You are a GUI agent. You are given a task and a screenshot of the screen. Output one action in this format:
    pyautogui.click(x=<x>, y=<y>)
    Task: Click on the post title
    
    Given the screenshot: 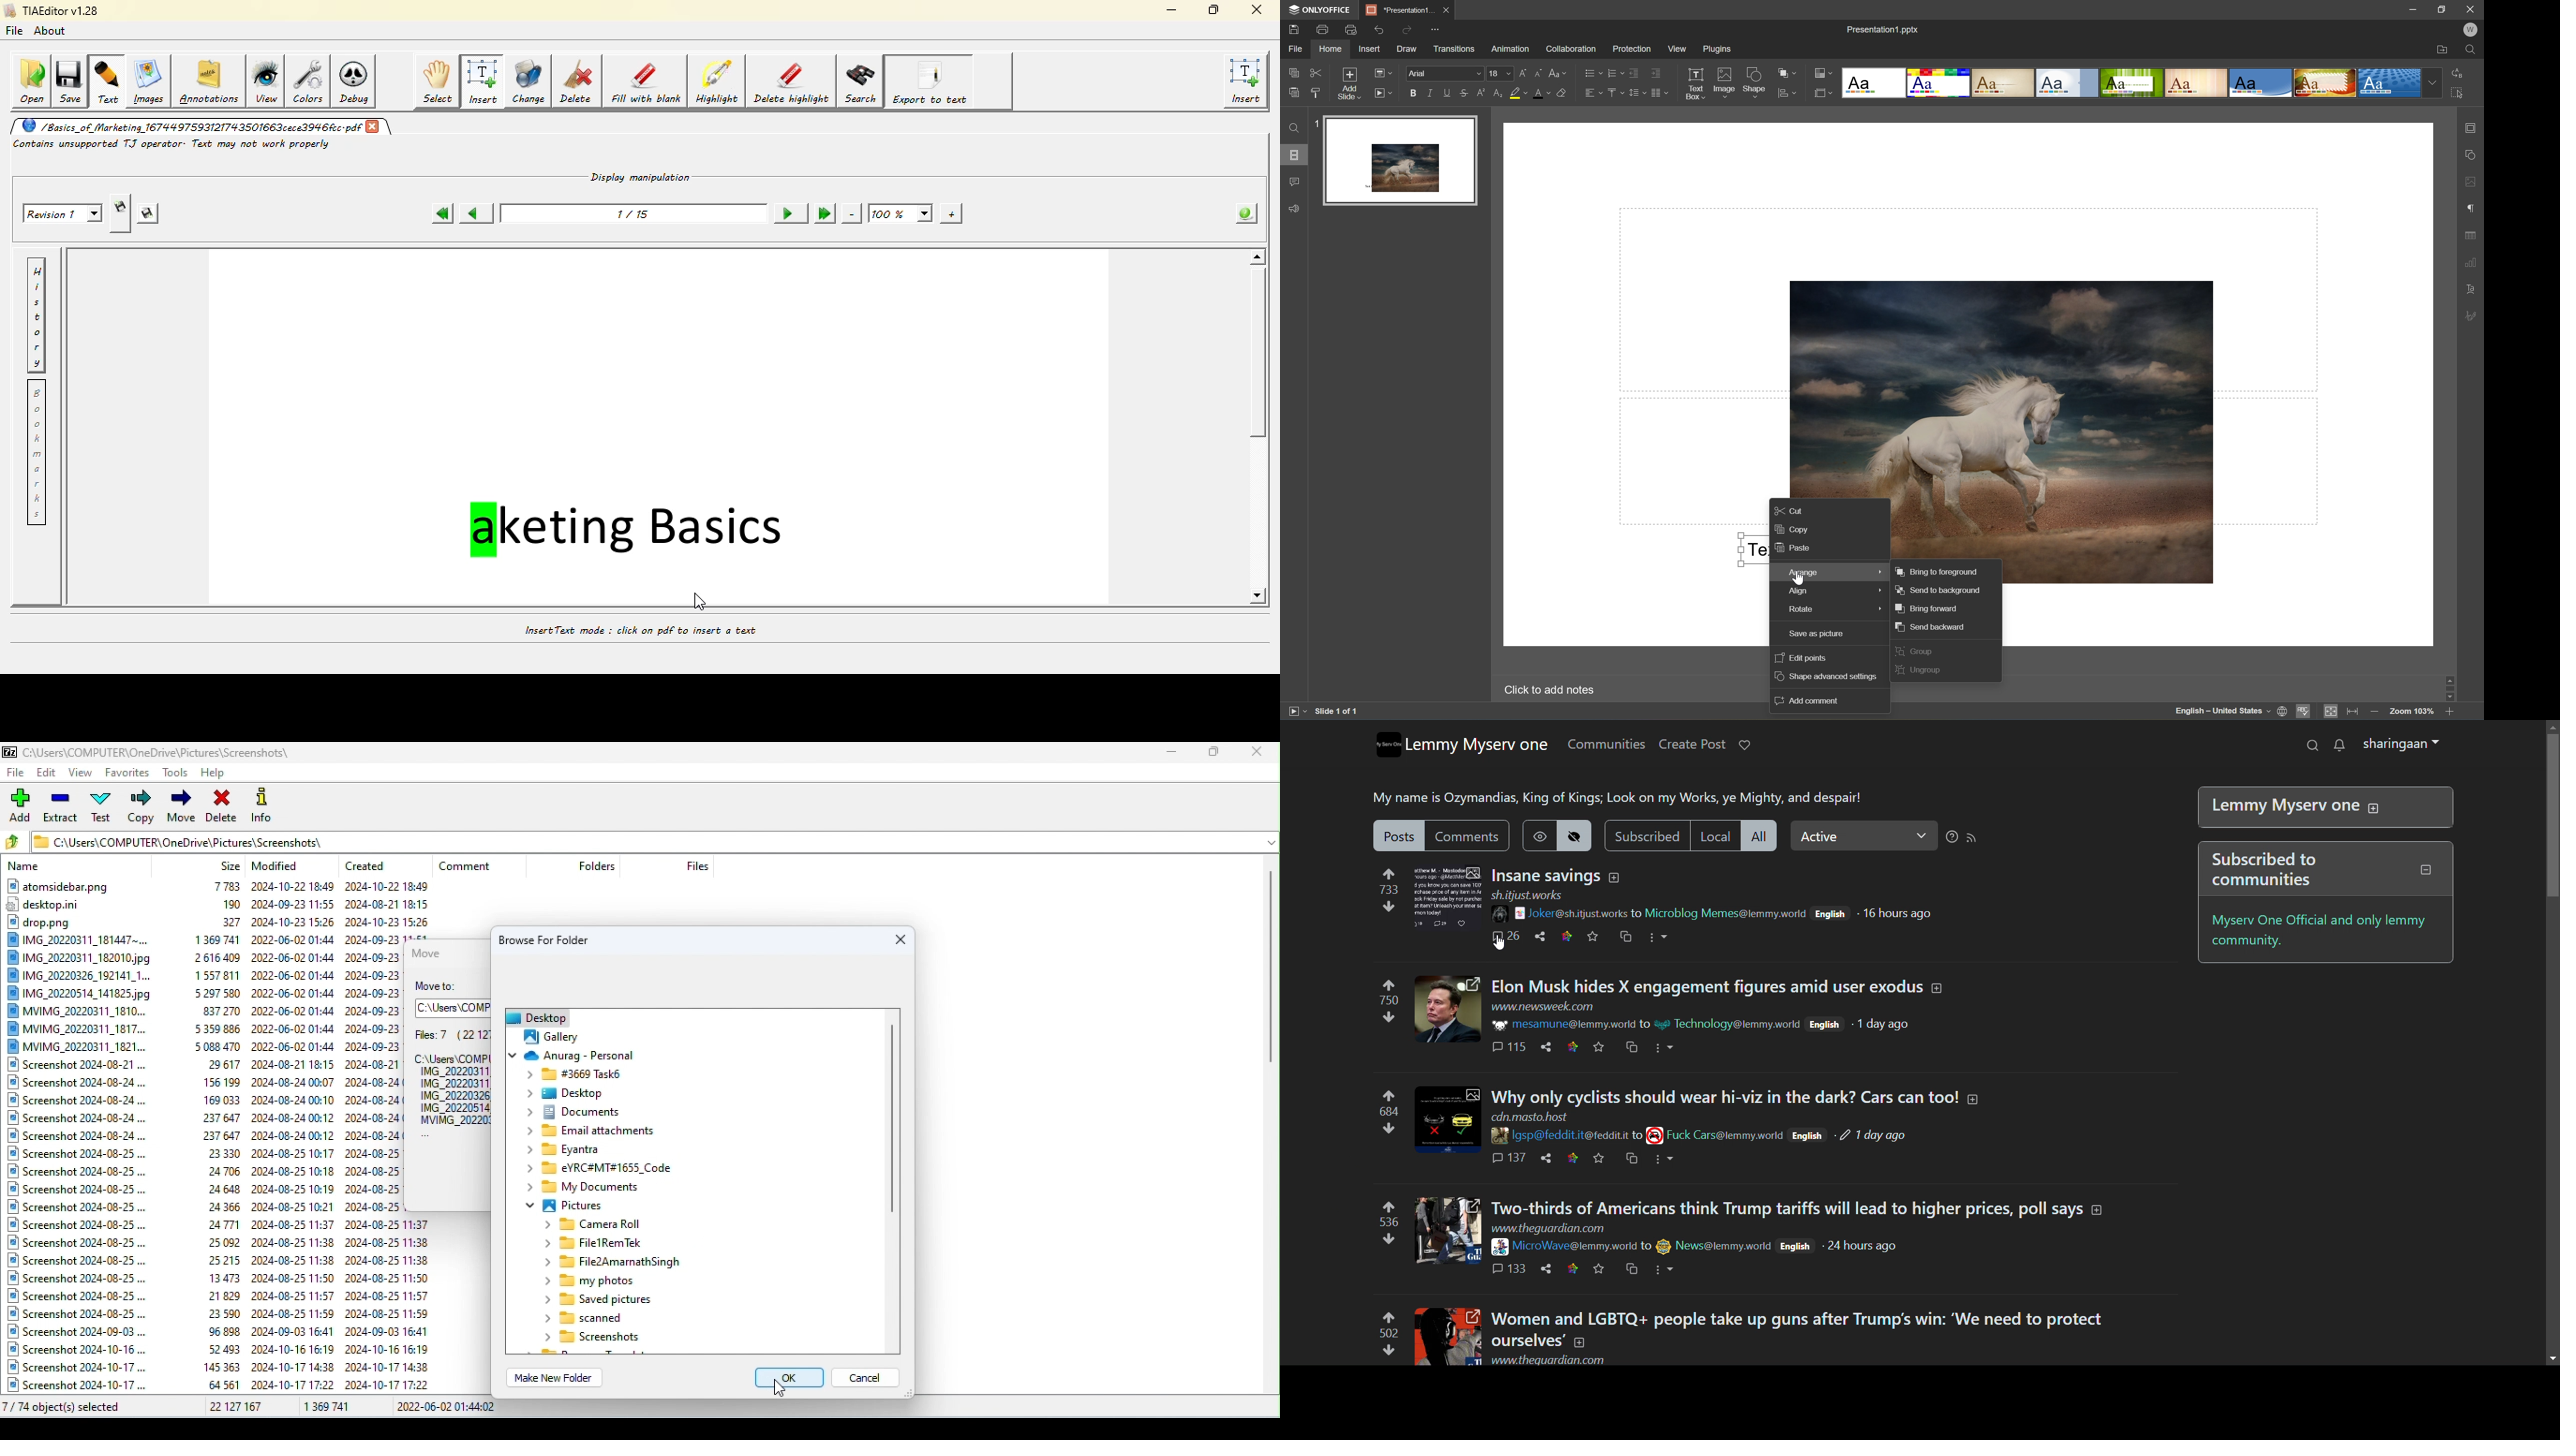 What is the action you would take?
    pyautogui.click(x=1787, y=1209)
    